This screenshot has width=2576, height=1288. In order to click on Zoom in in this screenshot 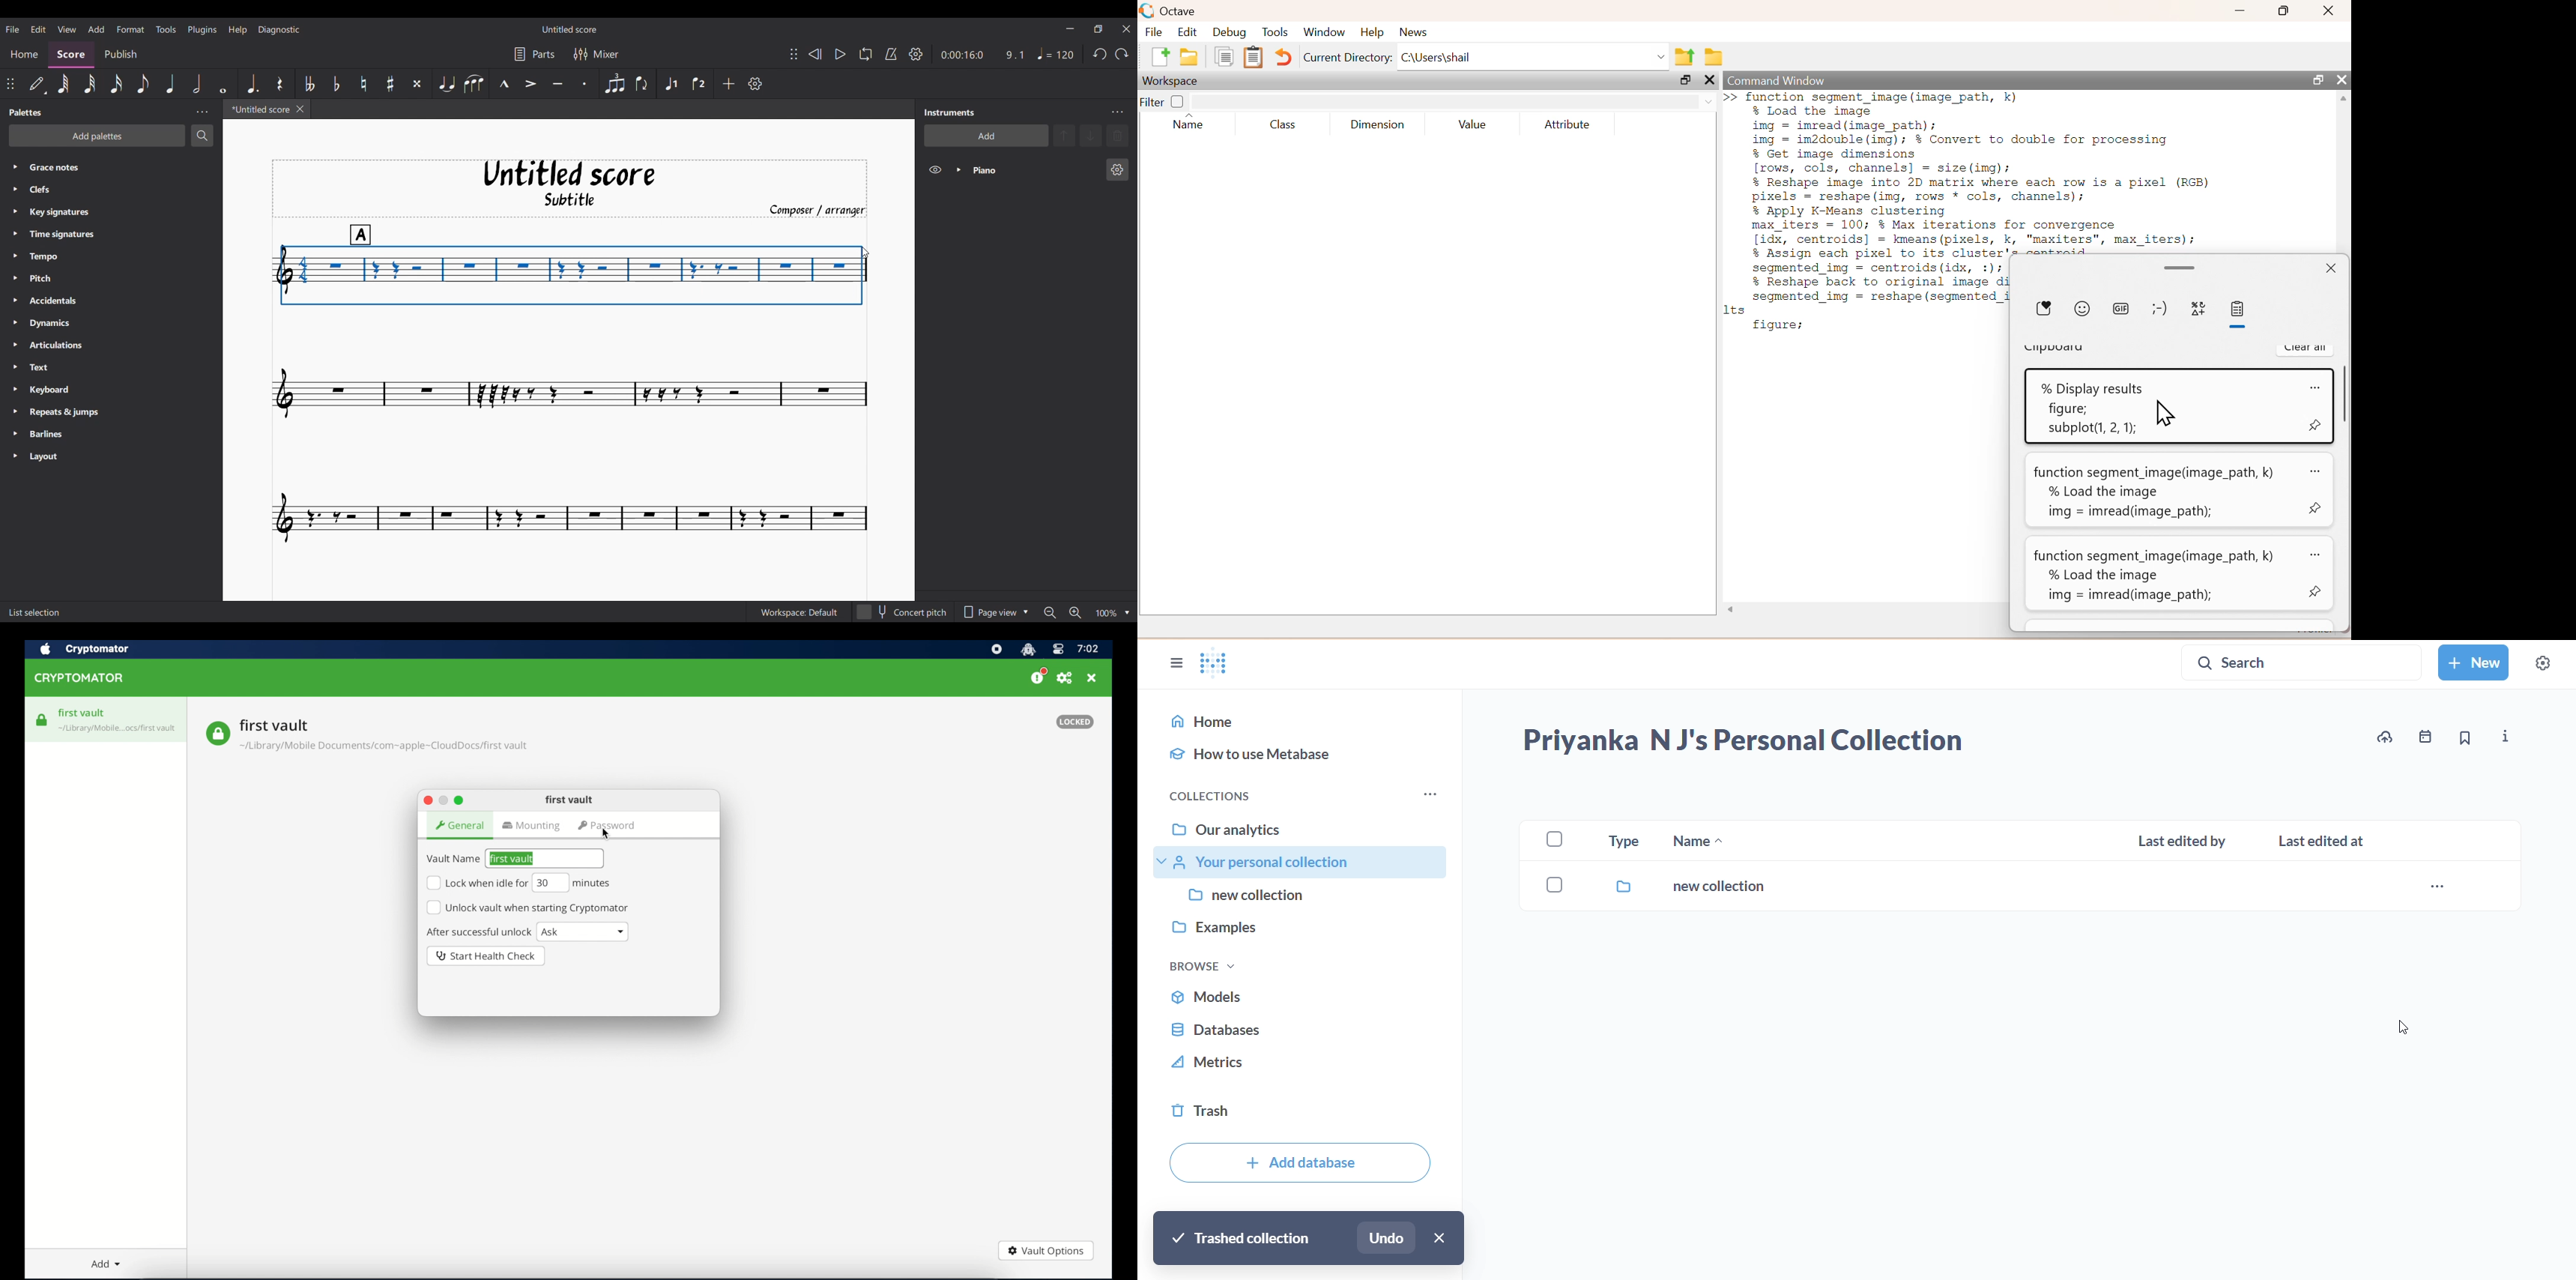, I will do `click(1075, 613)`.